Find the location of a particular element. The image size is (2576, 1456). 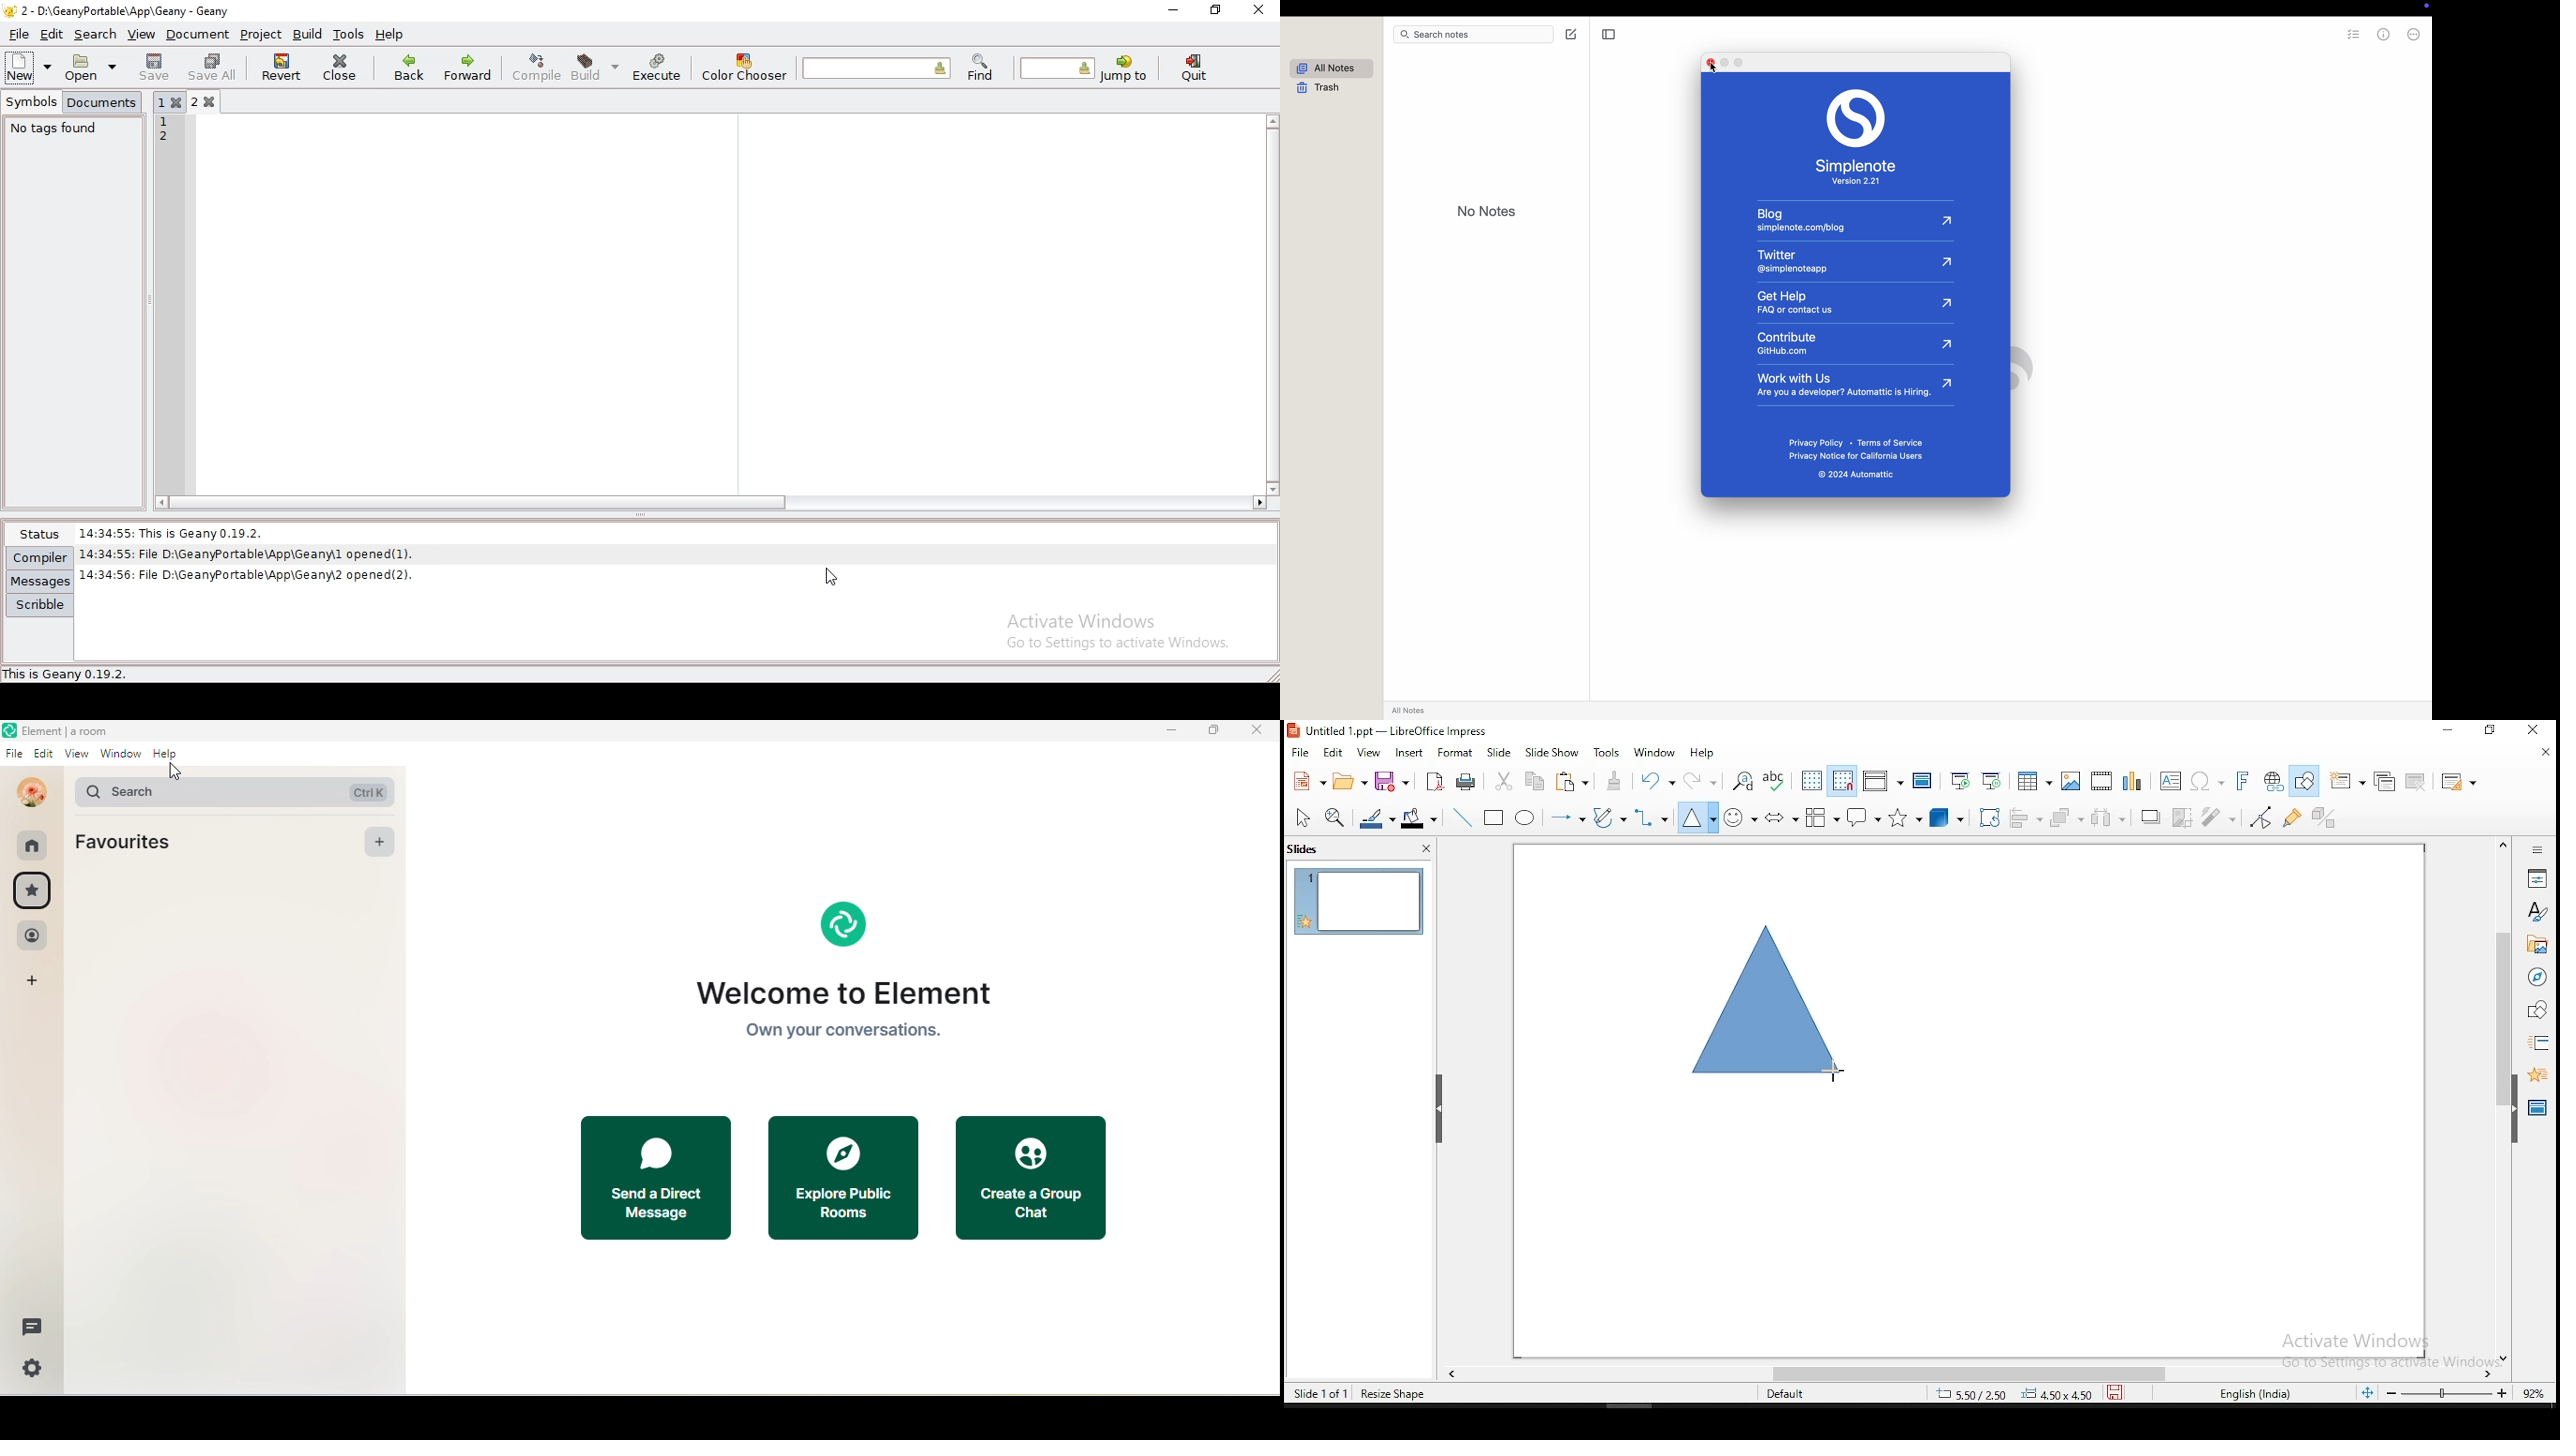

help is located at coordinates (1583, 9).